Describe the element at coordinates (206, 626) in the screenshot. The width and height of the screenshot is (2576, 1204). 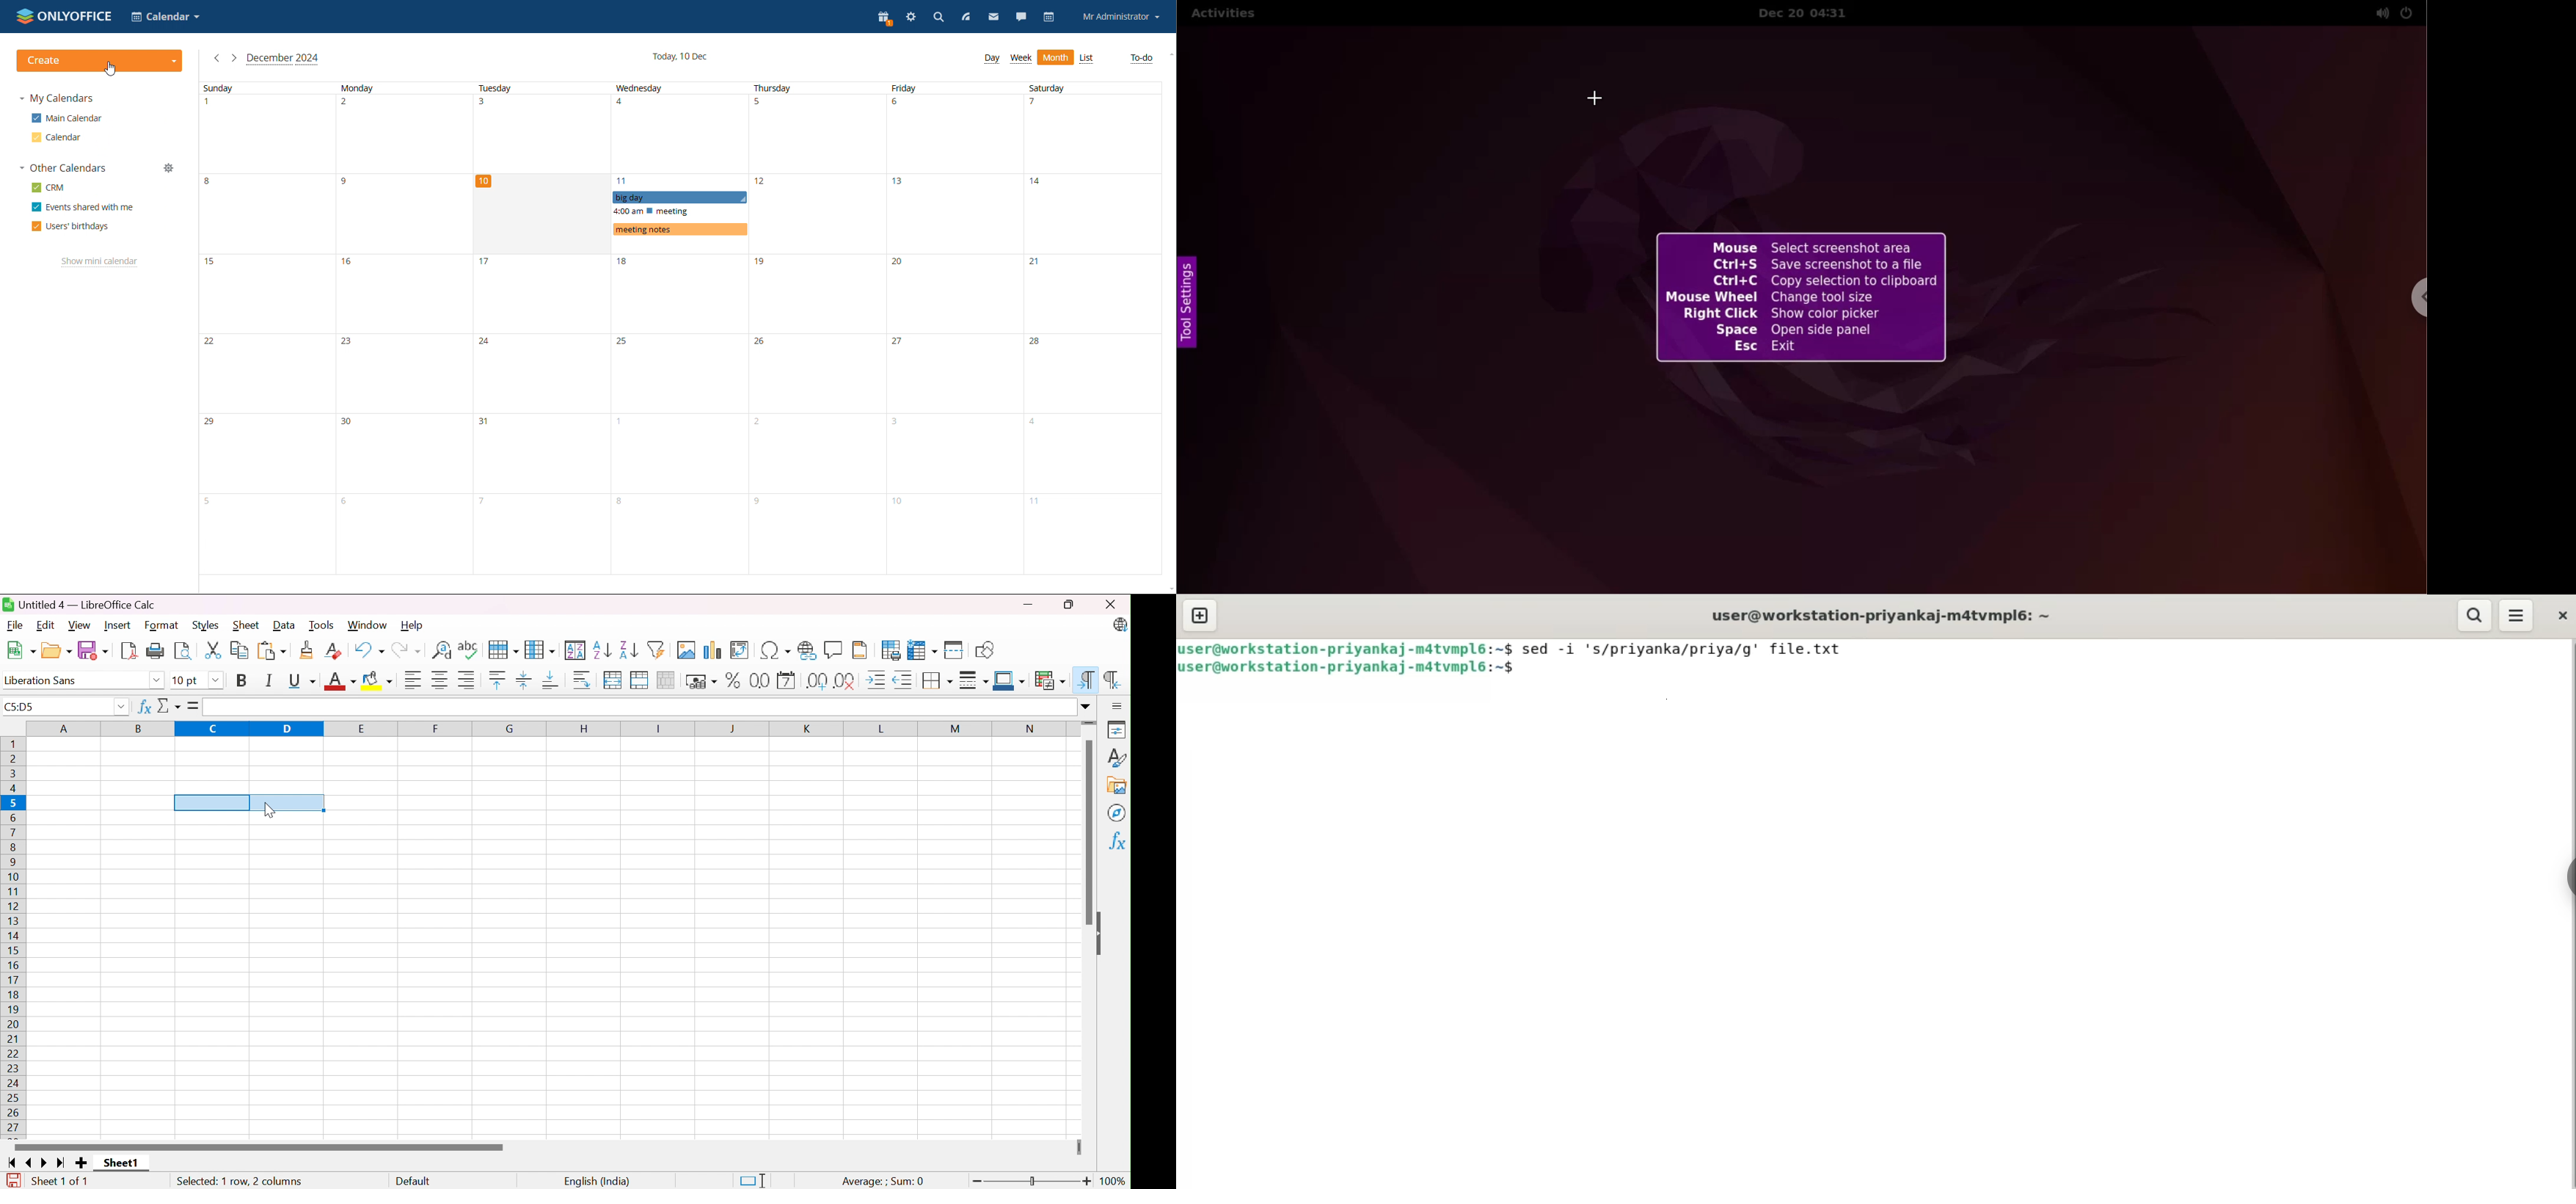
I see `Styles` at that location.